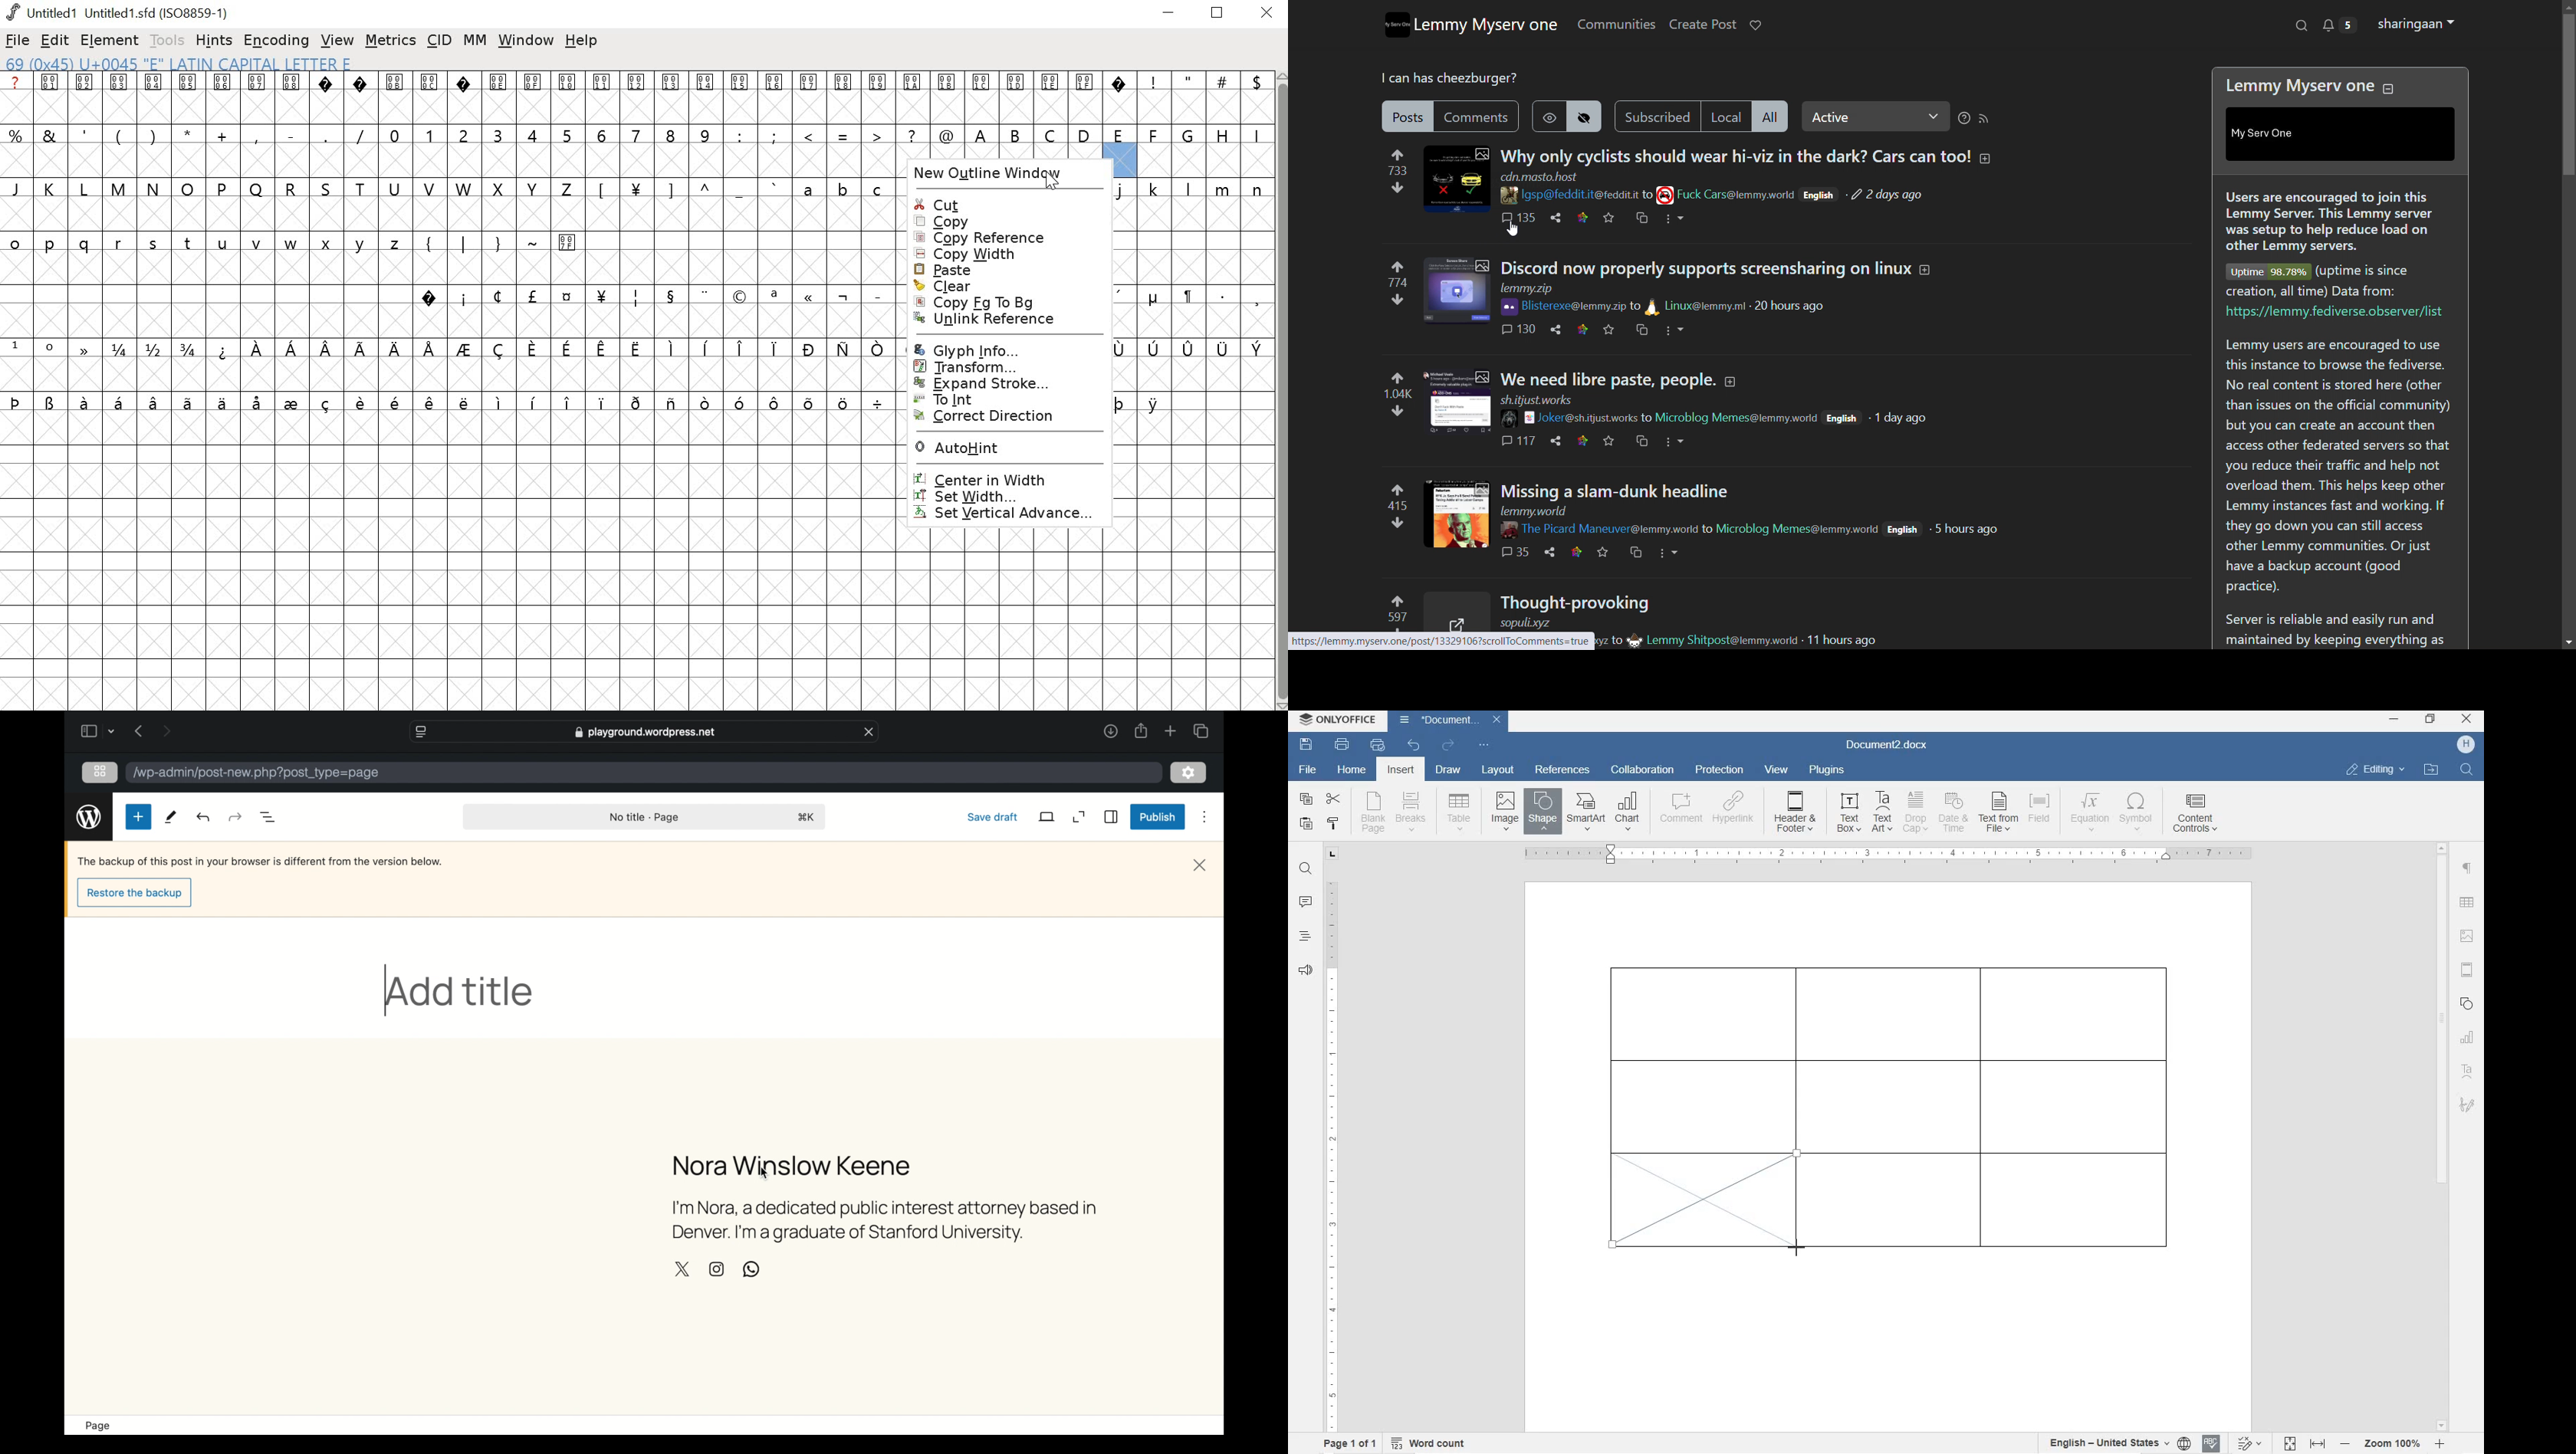 This screenshot has height=1456, width=2576. I want to click on copy, so click(1307, 801).